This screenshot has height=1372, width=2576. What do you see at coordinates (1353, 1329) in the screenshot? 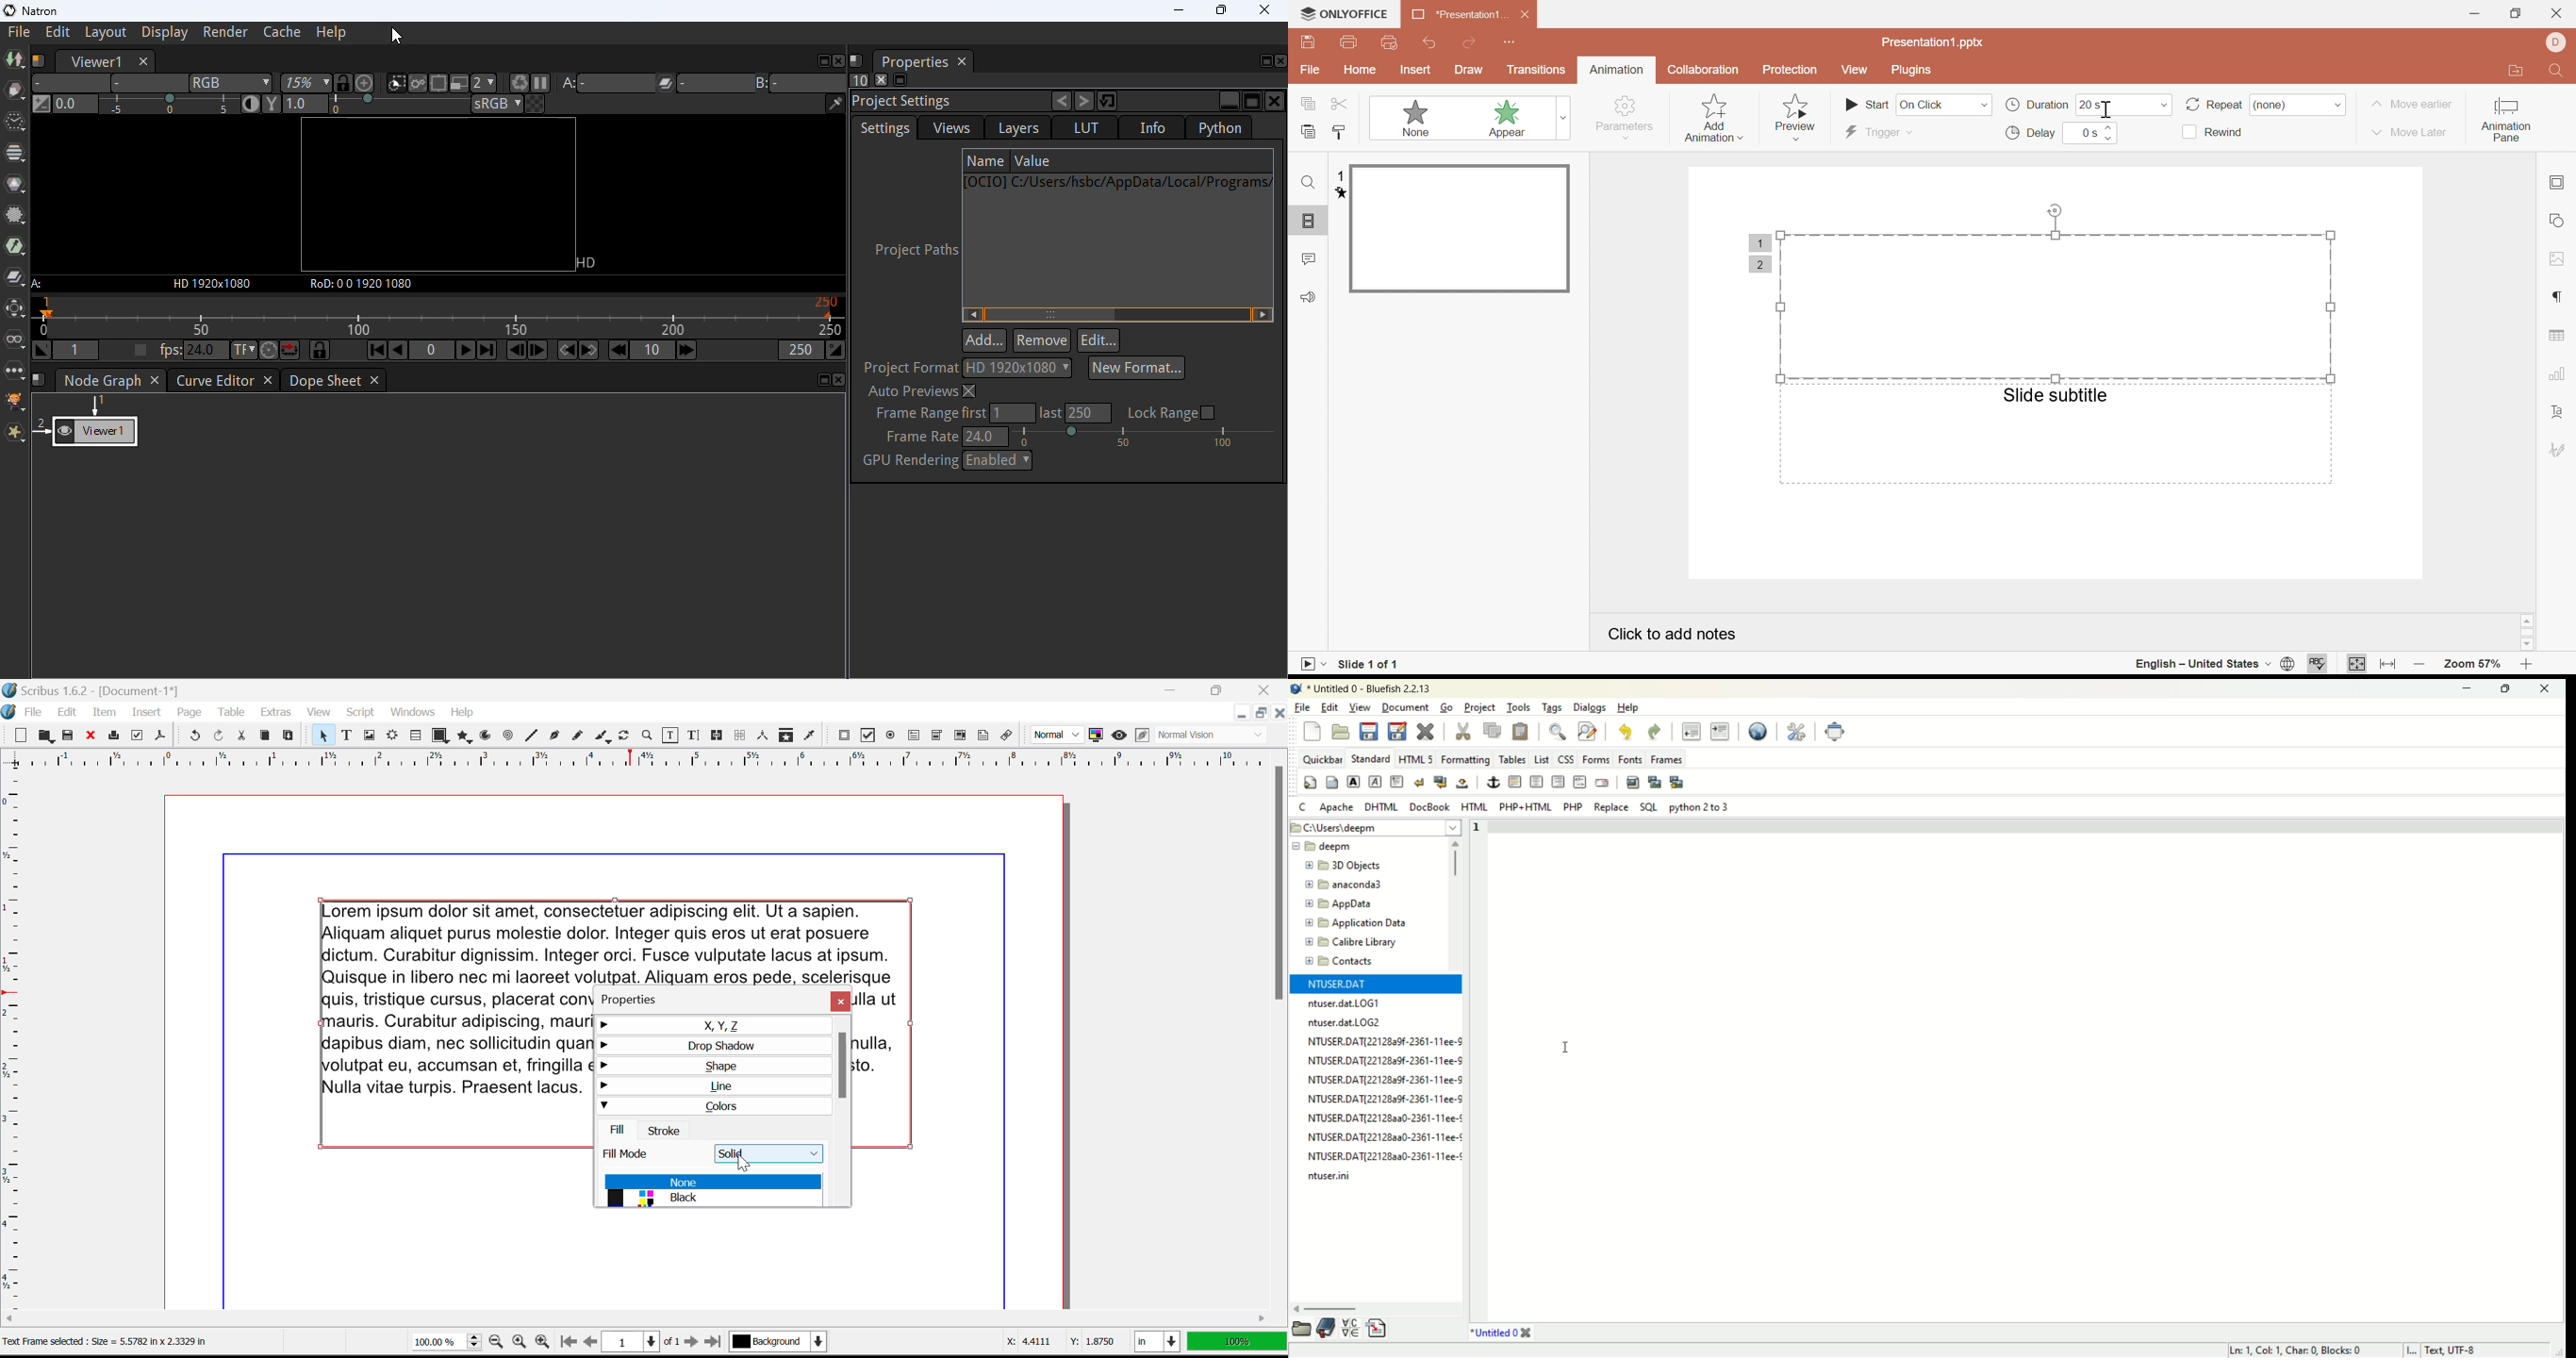
I see `char map` at bounding box center [1353, 1329].